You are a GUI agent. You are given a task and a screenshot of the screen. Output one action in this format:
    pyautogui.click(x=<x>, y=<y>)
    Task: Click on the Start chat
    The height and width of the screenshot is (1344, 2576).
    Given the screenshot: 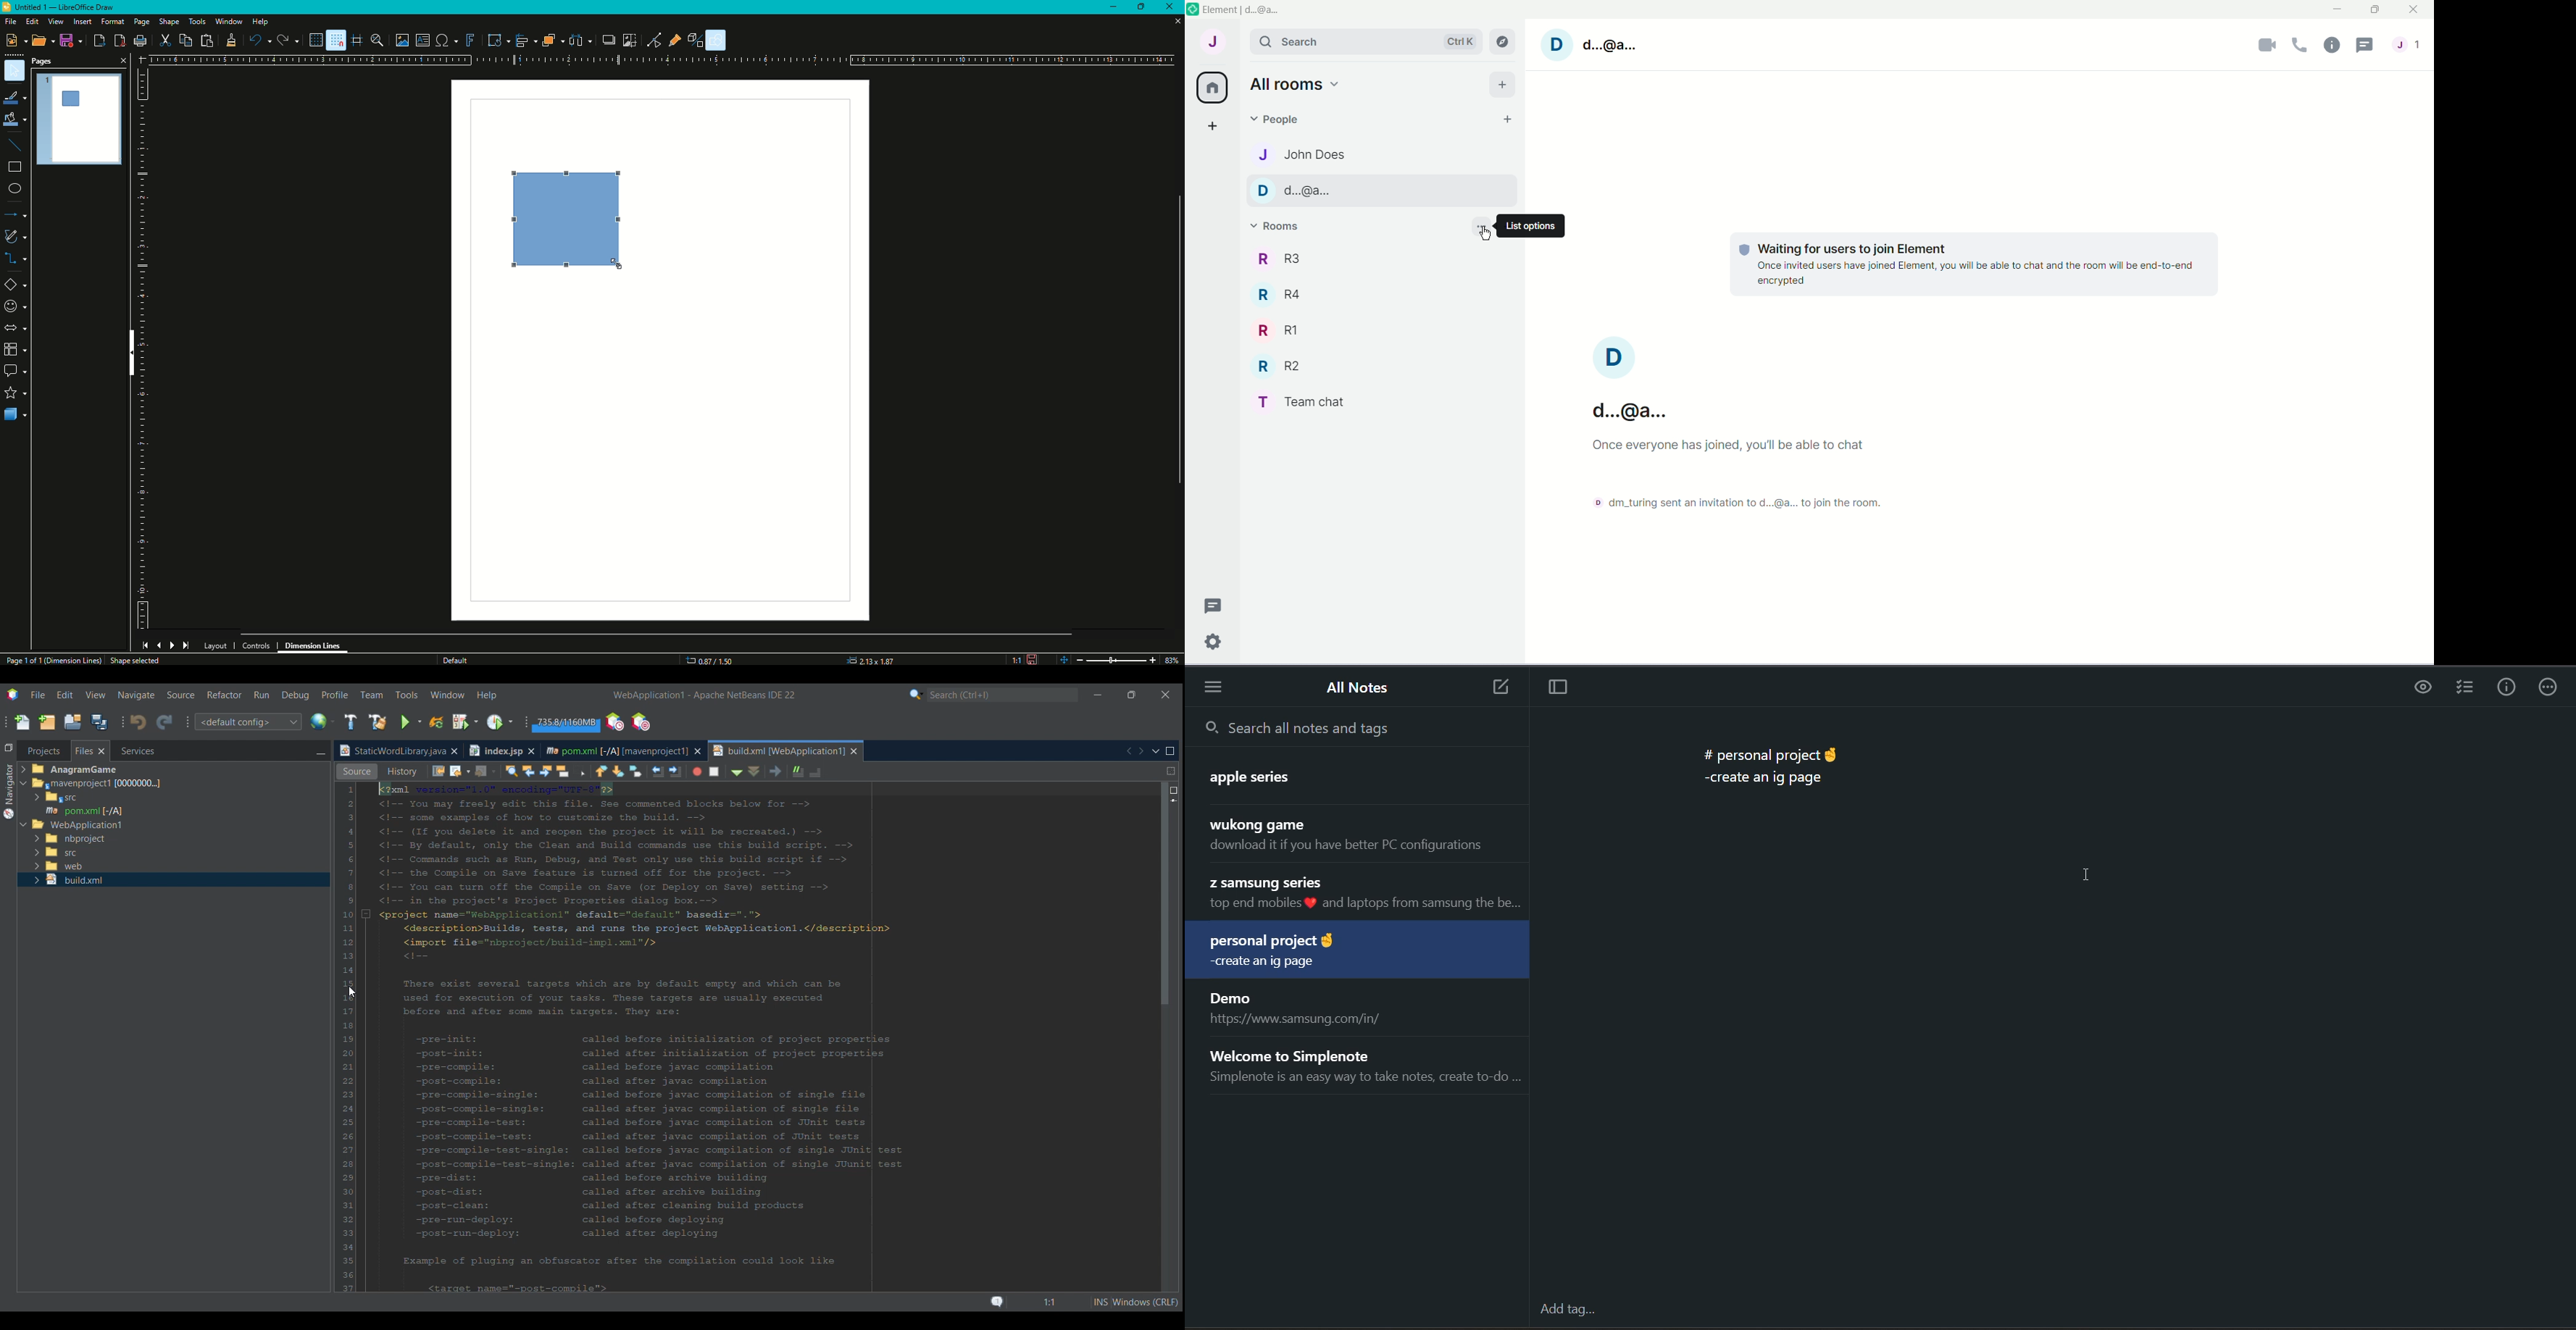 What is the action you would take?
    pyautogui.click(x=1504, y=119)
    